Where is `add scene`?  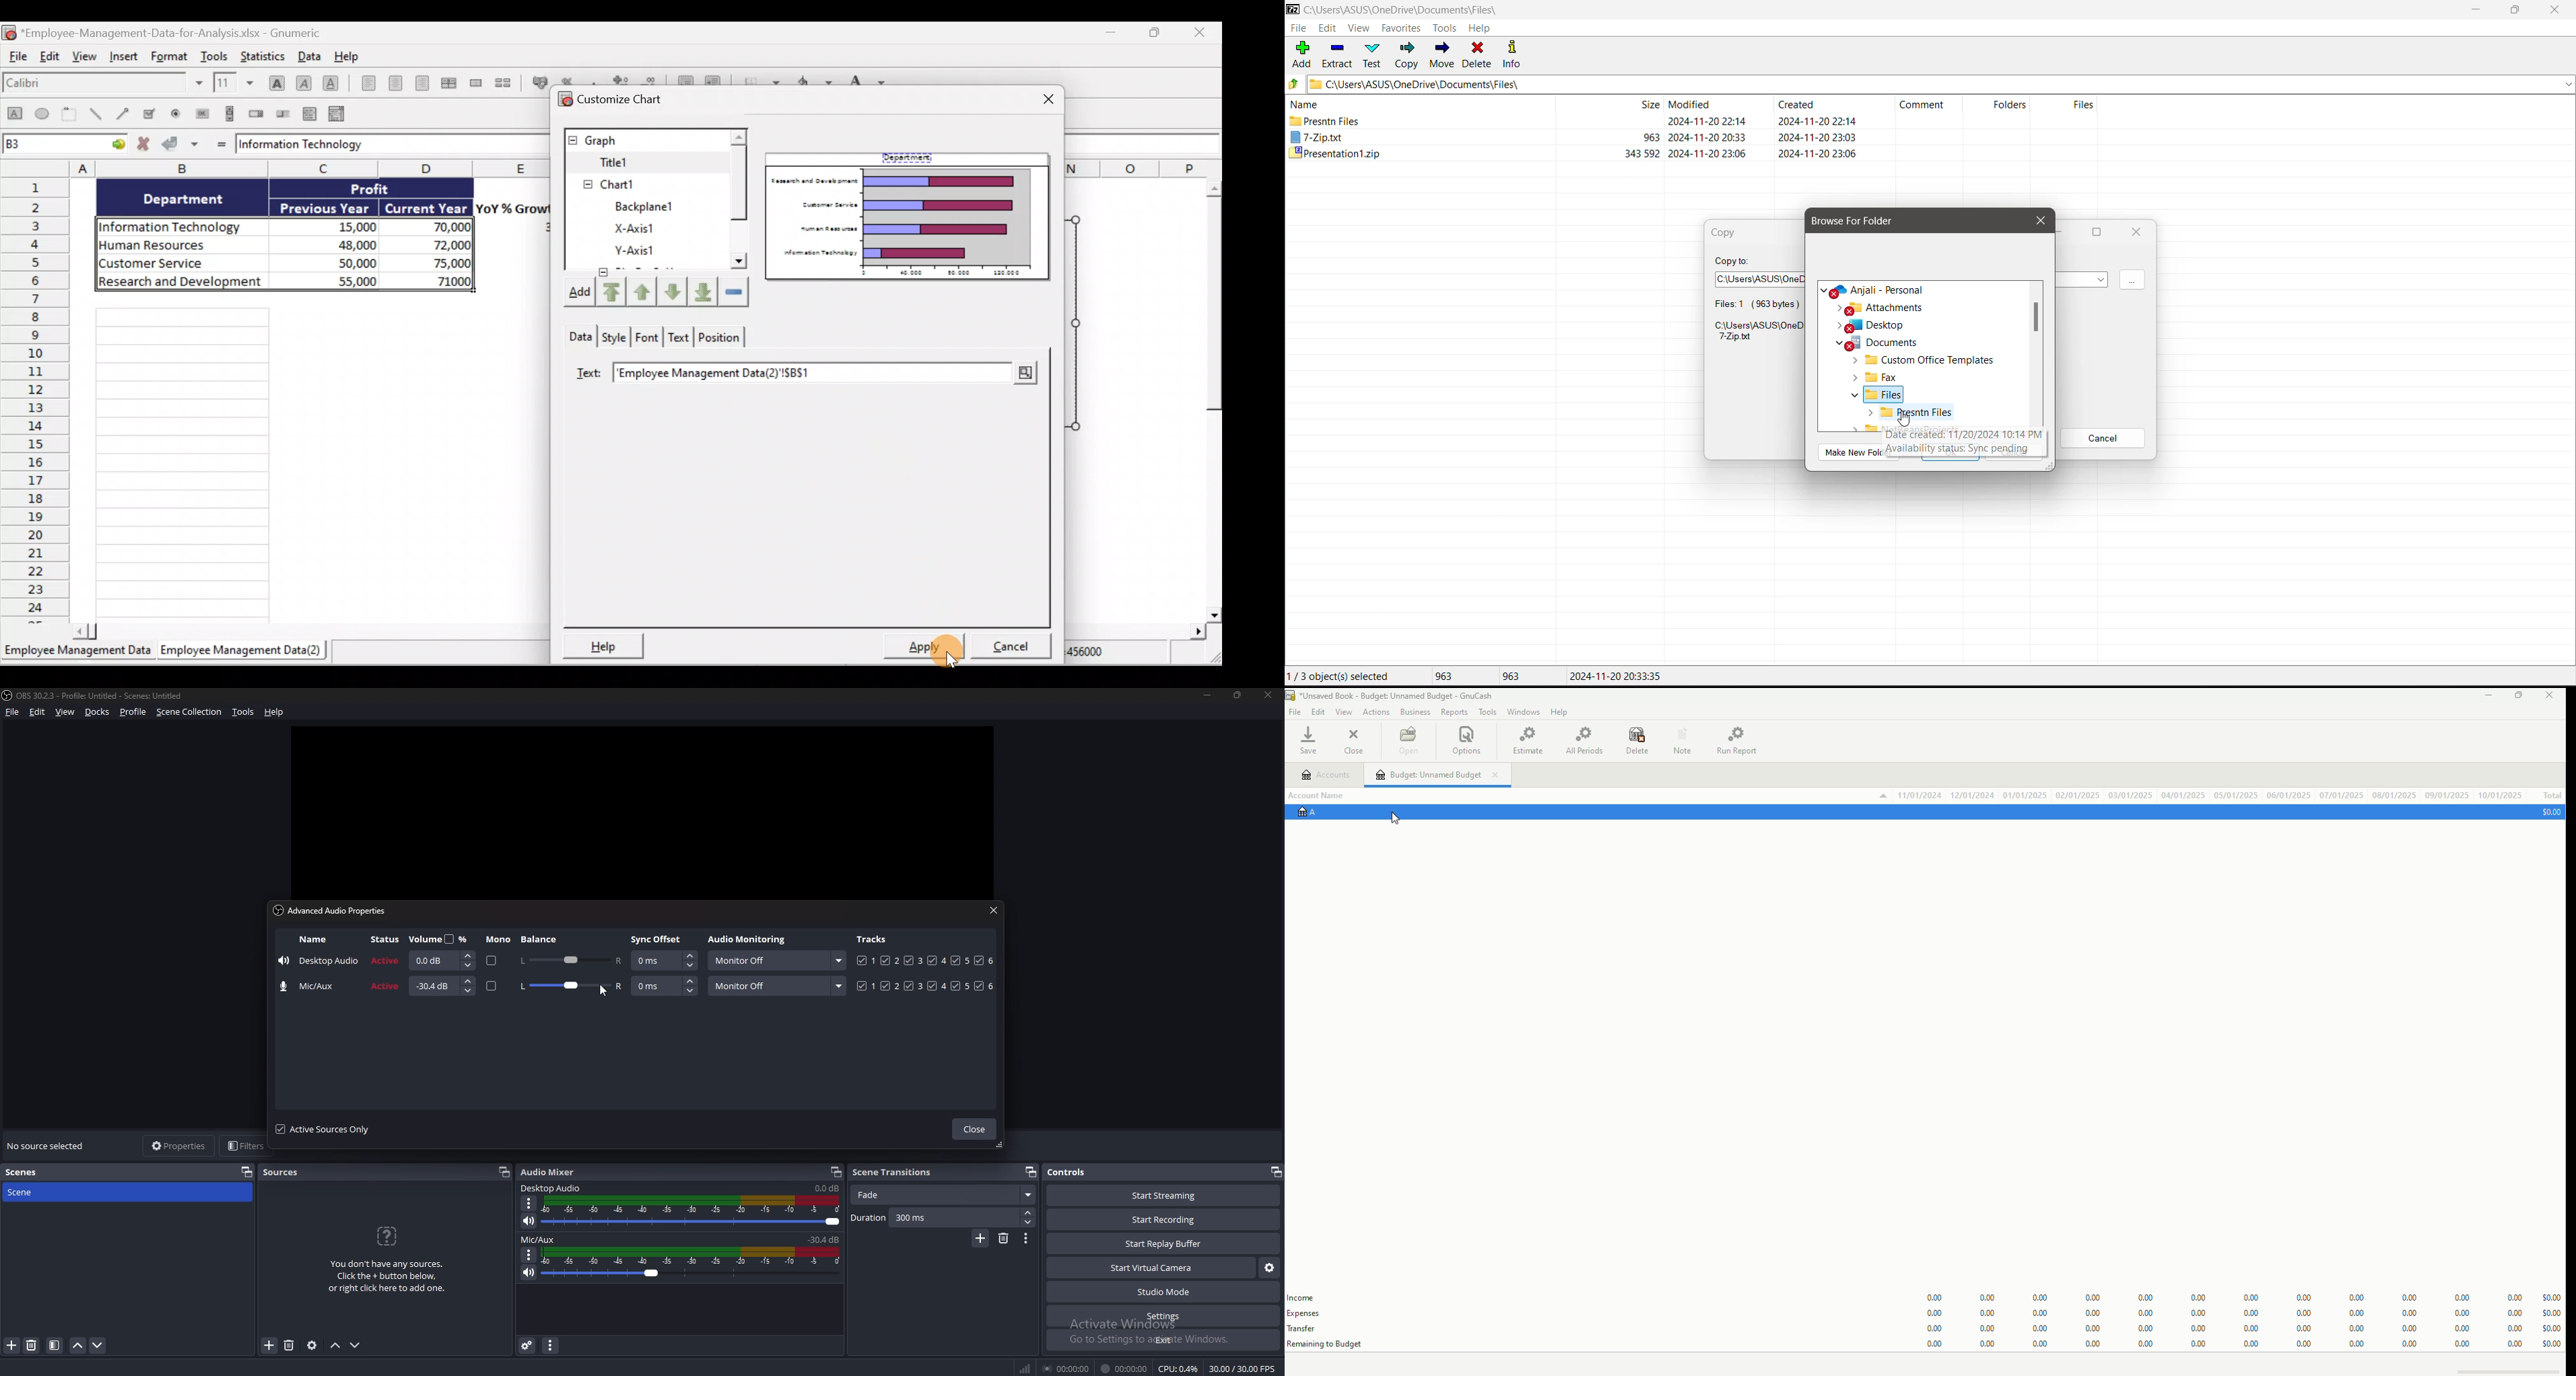 add scene is located at coordinates (11, 1345).